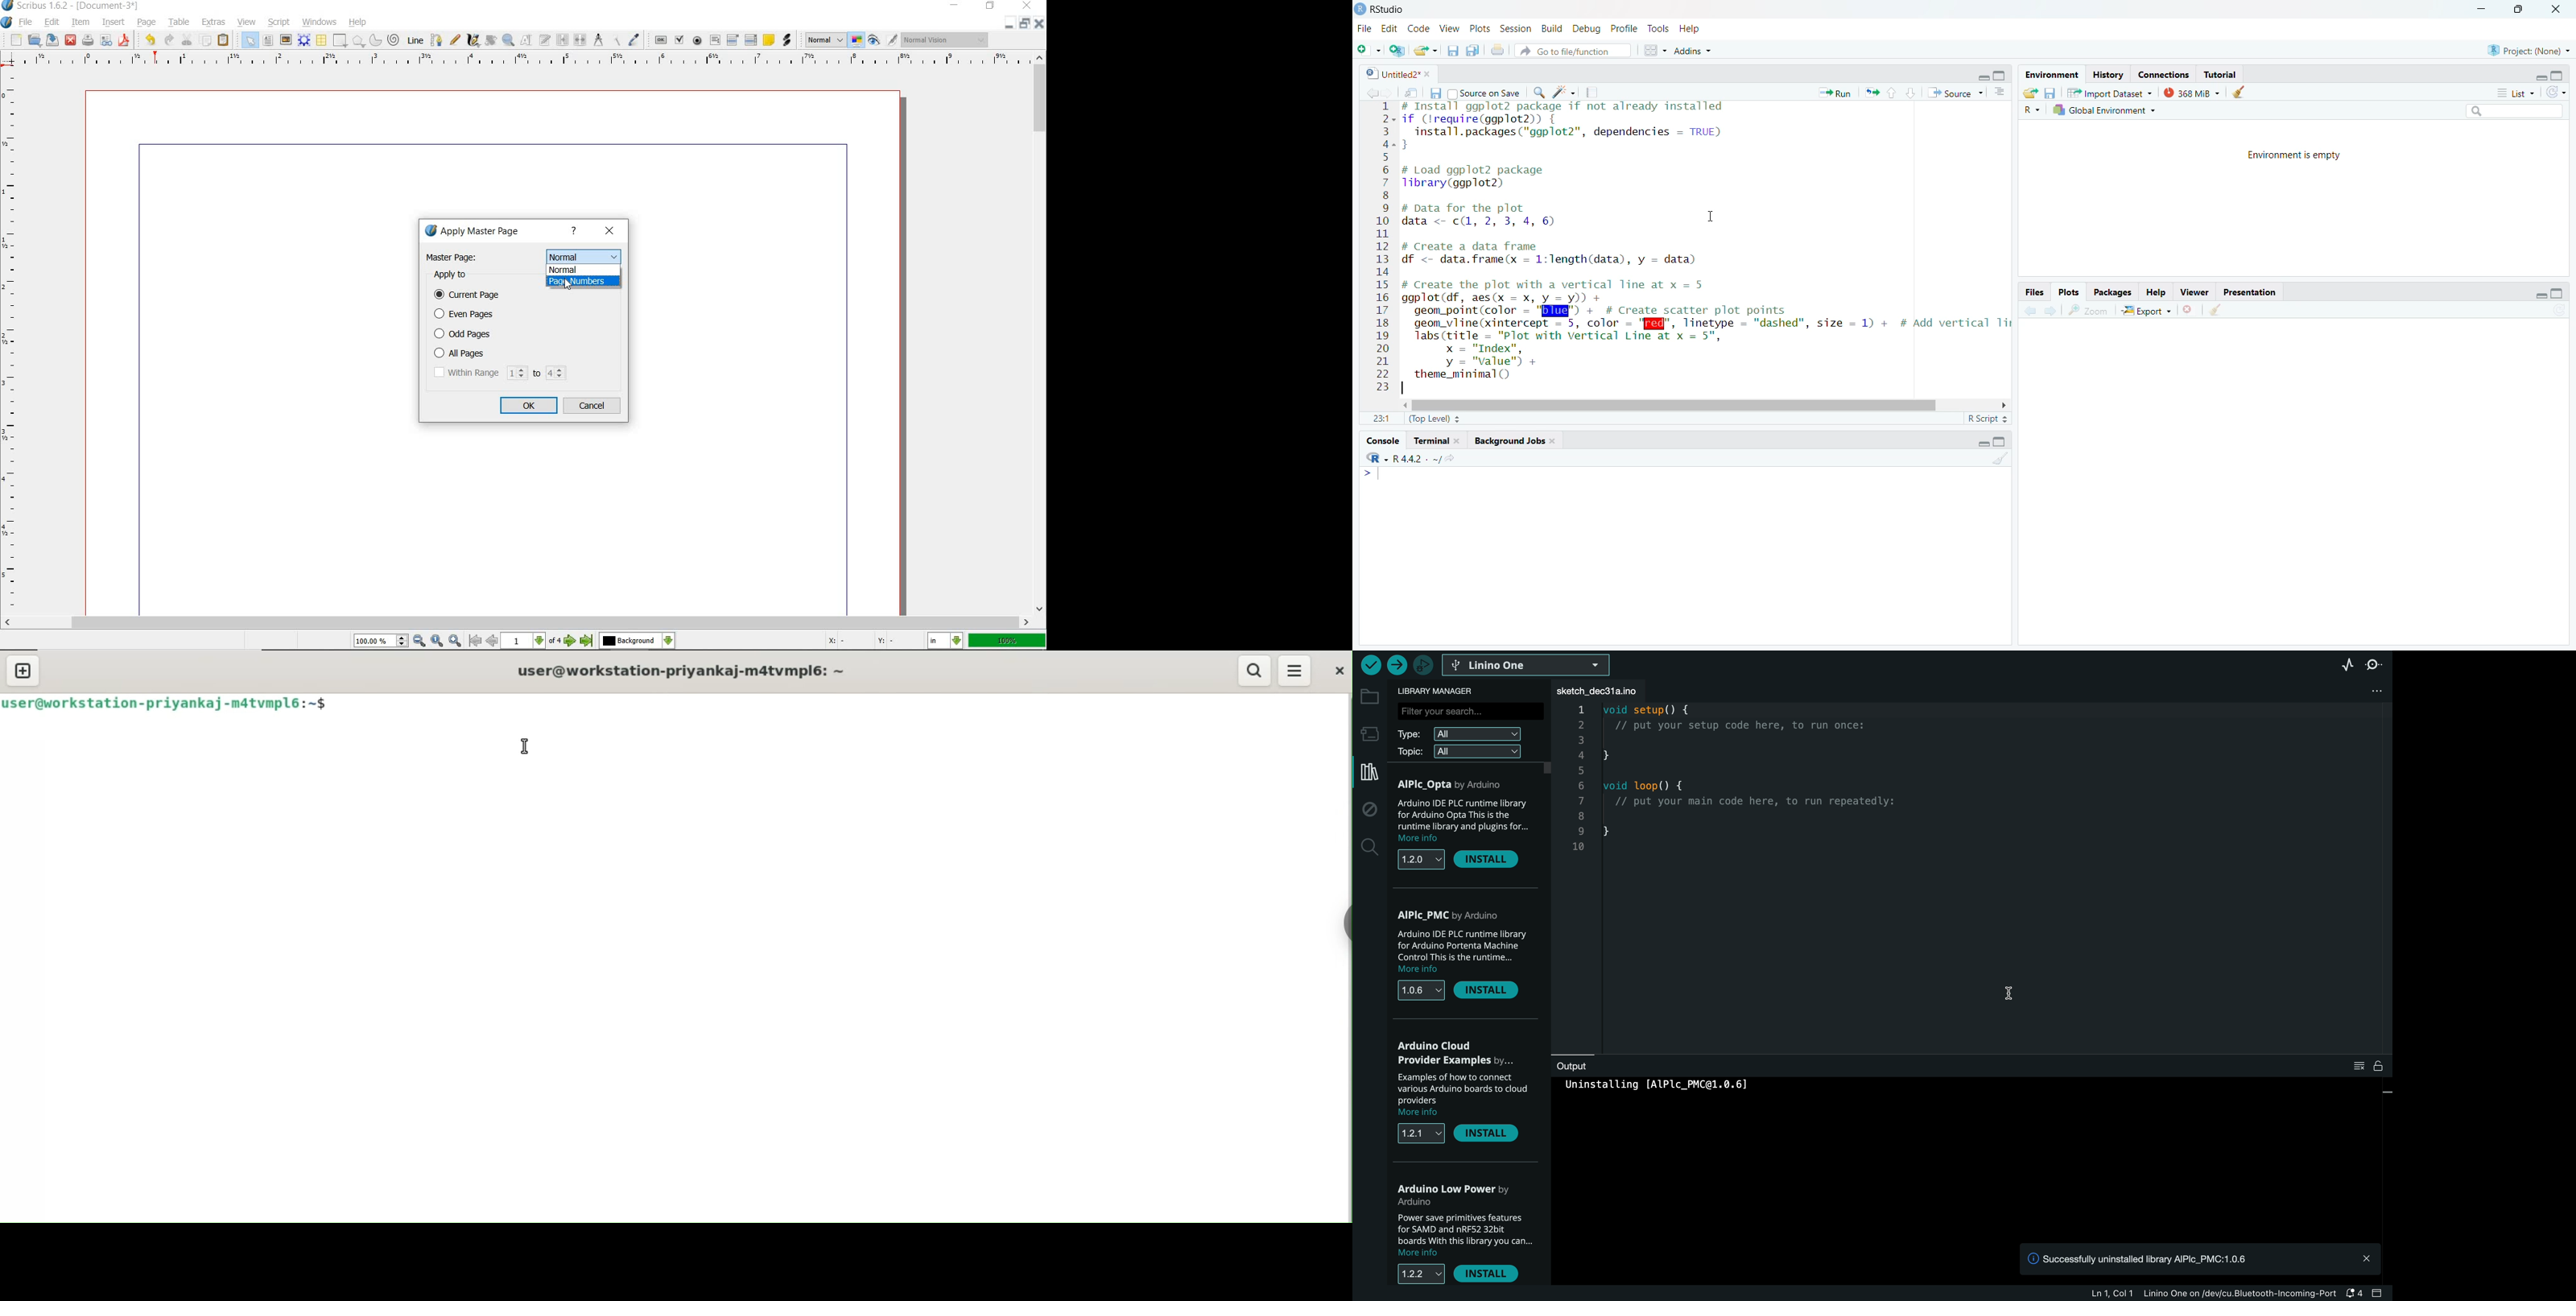  What do you see at coordinates (2216, 311) in the screenshot?
I see `clear` at bounding box center [2216, 311].